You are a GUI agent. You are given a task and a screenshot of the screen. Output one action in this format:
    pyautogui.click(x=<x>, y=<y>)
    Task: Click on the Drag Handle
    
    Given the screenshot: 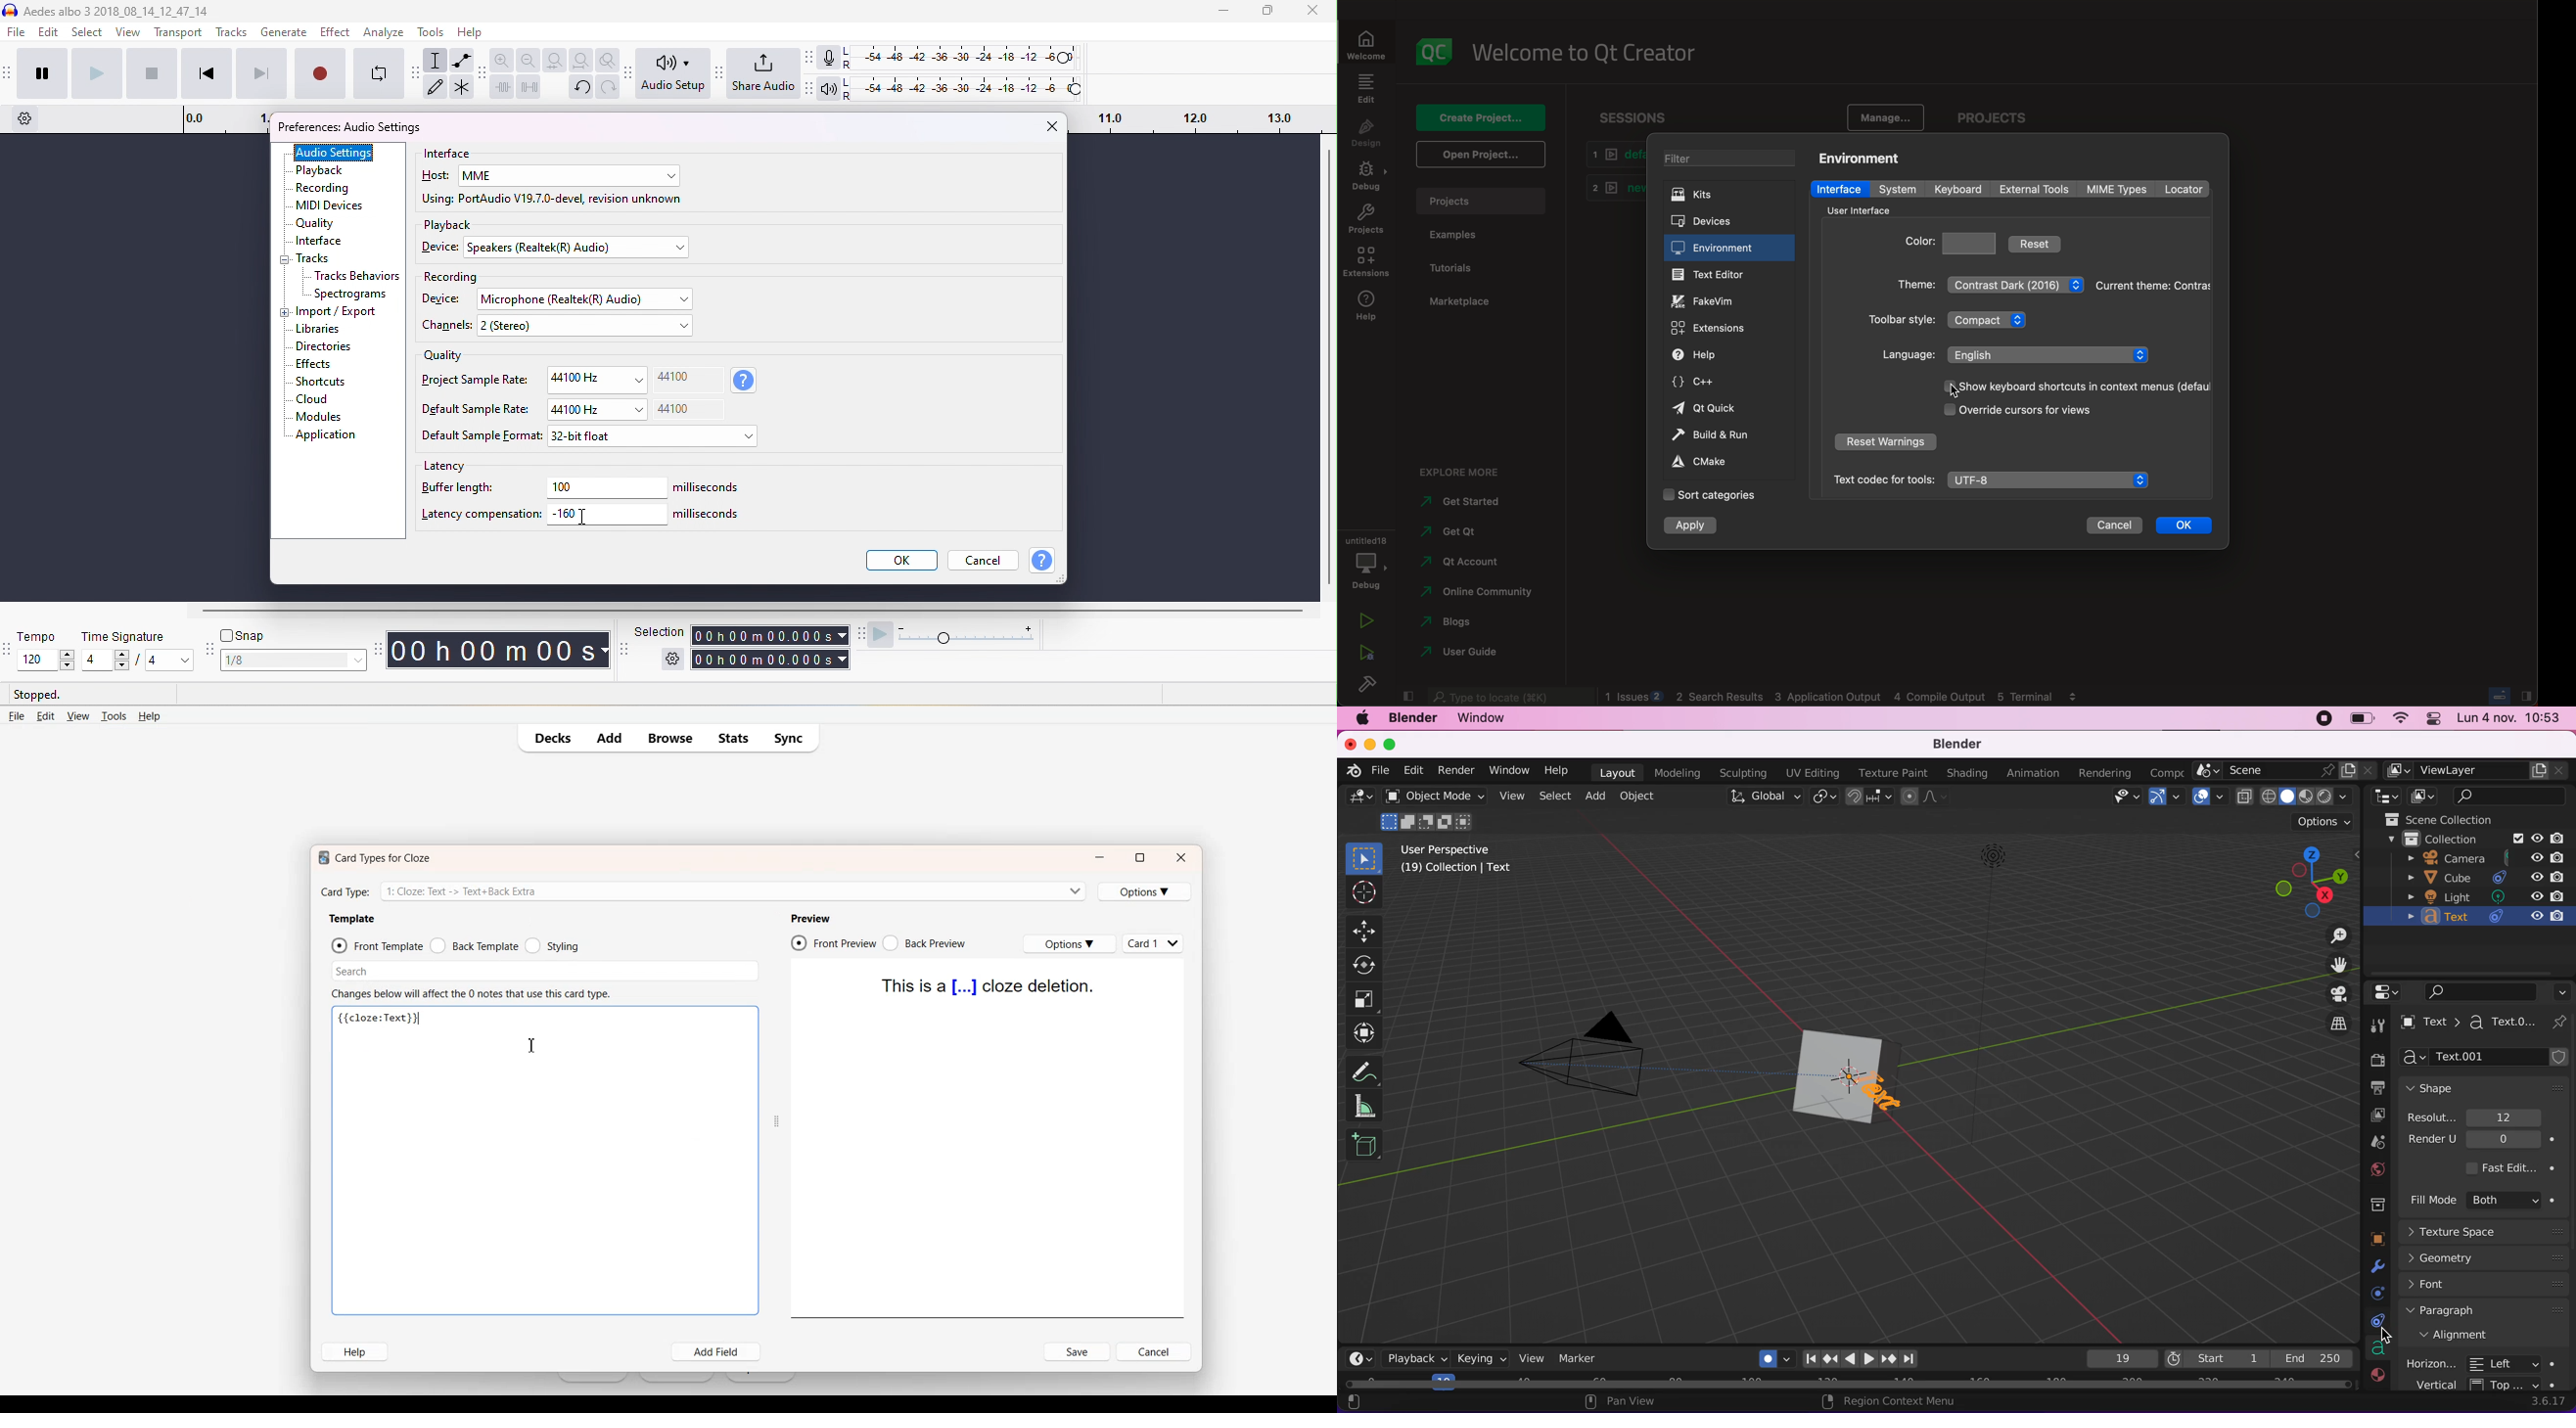 What is the action you would take?
    pyautogui.click(x=776, y=1121)
    